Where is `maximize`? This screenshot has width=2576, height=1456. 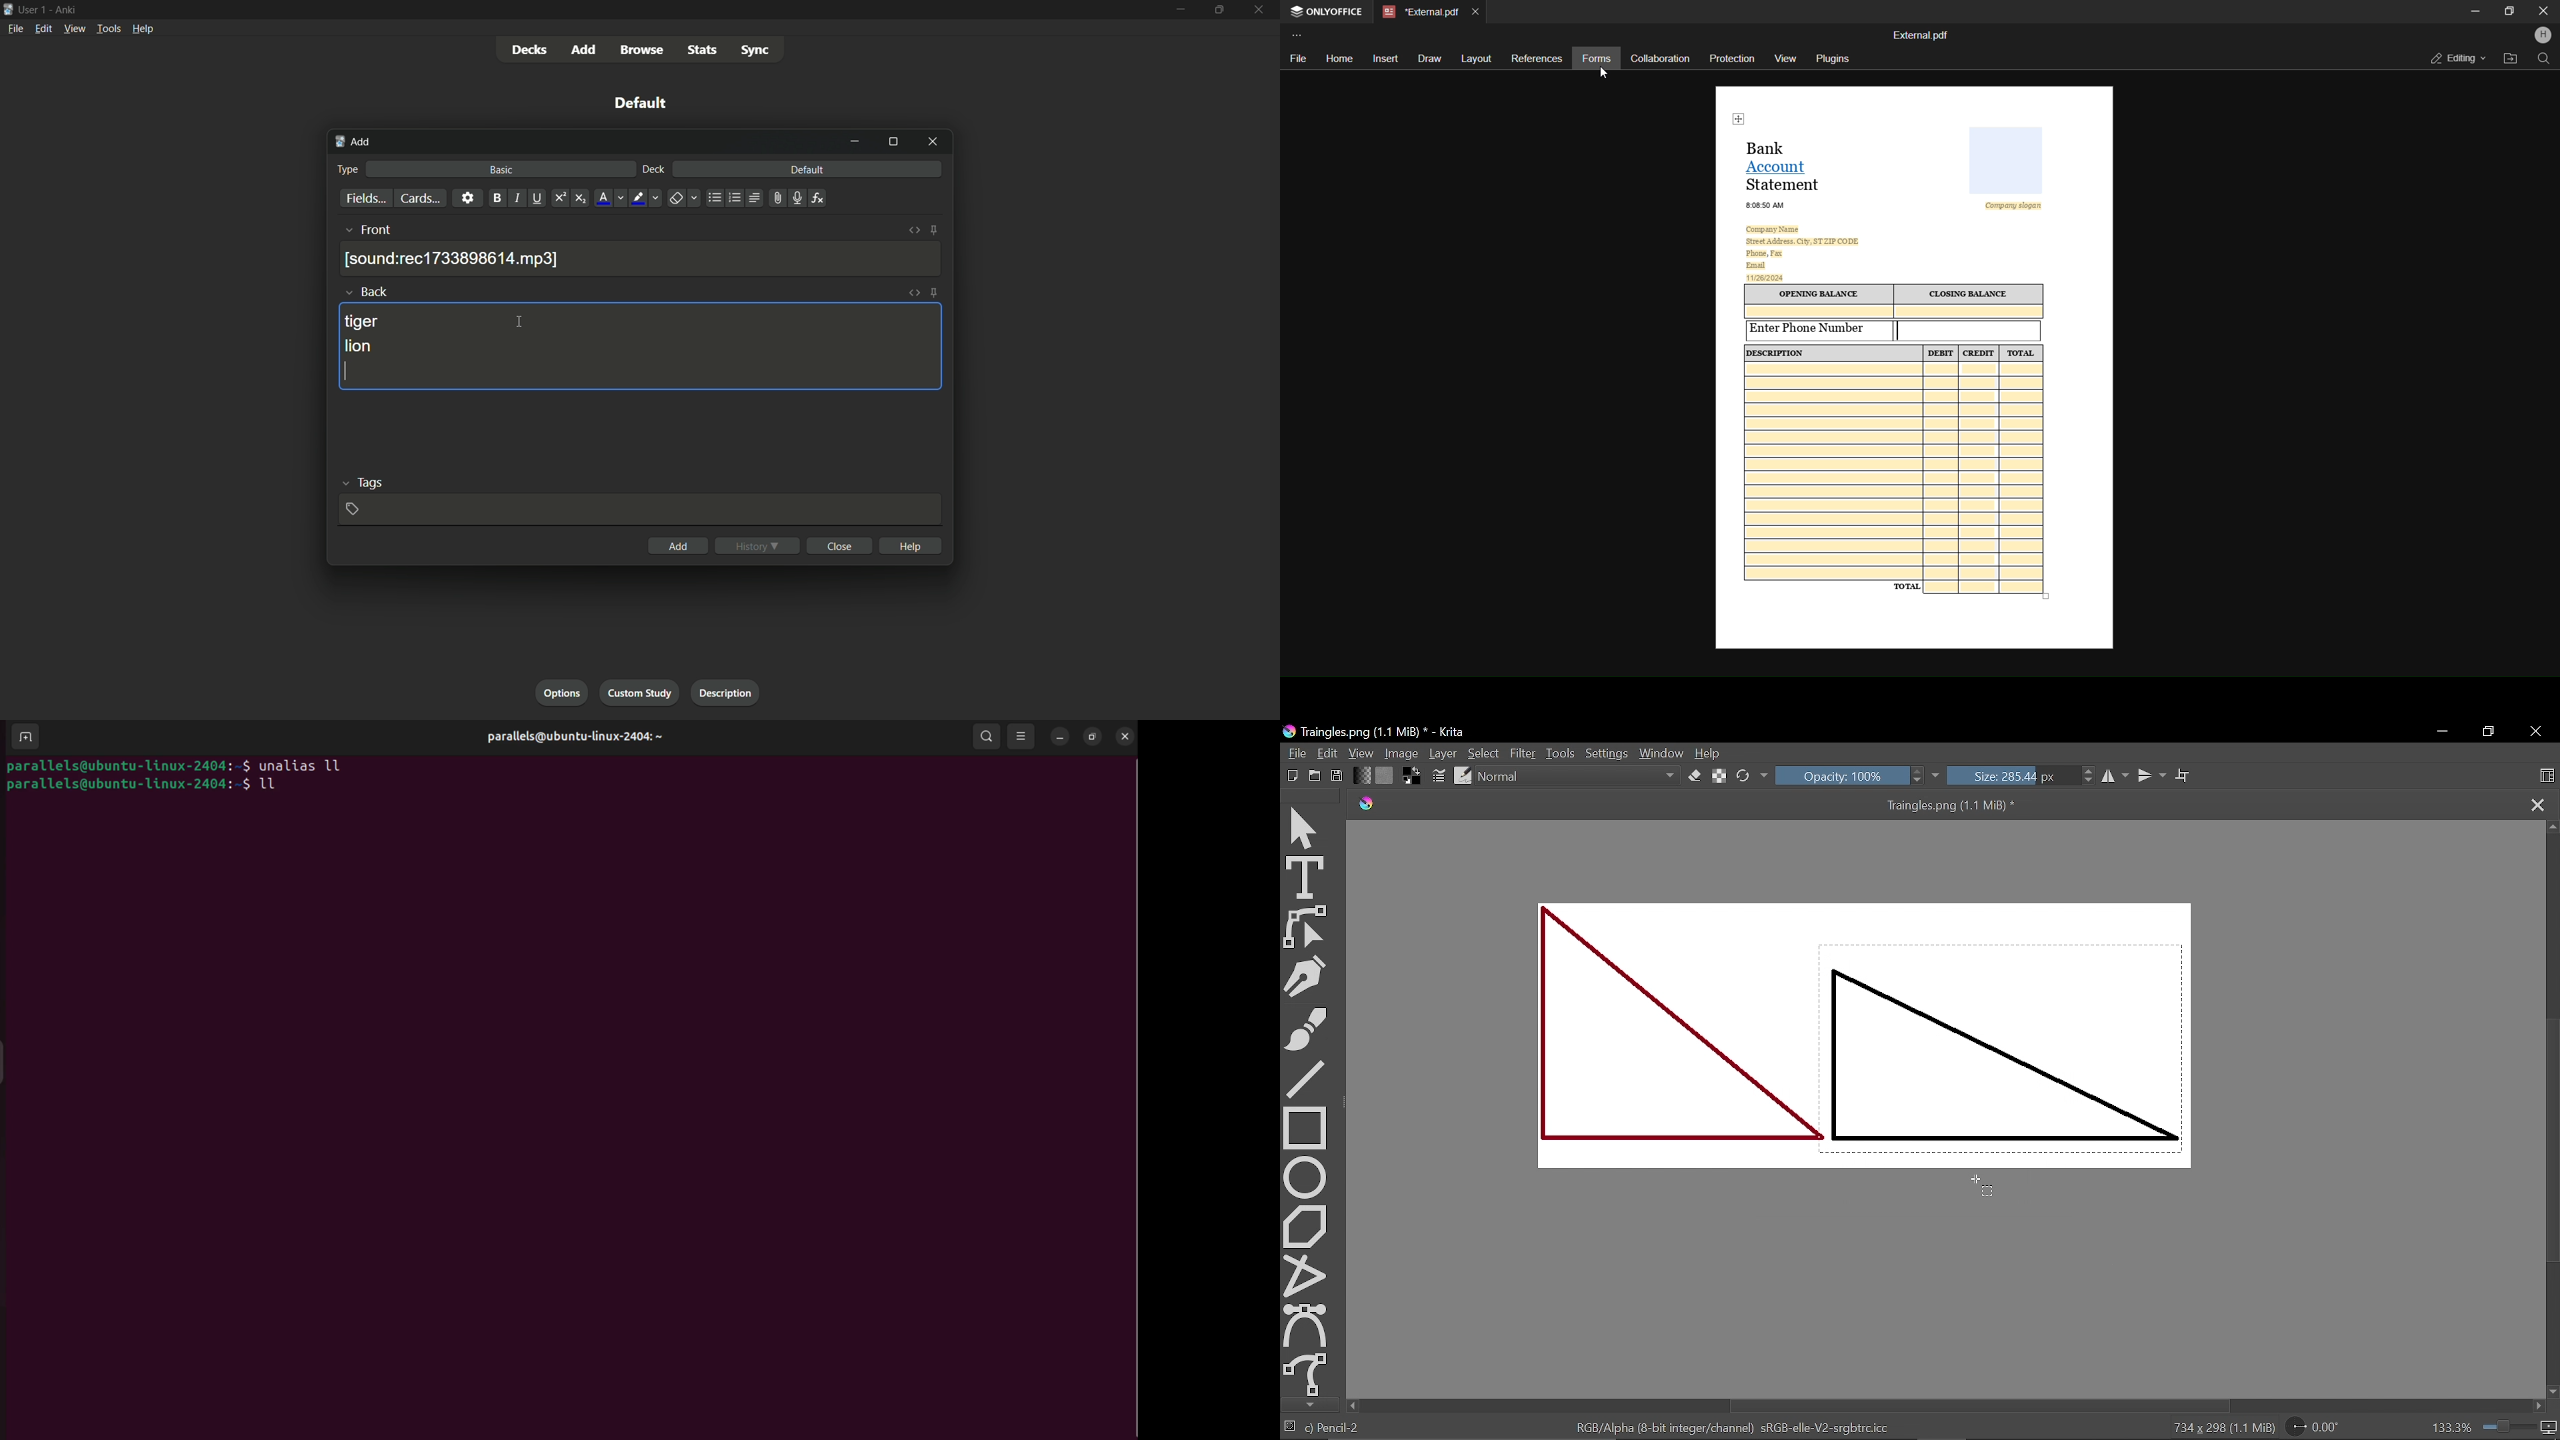 maximize is located at coordinates (2506, 13).